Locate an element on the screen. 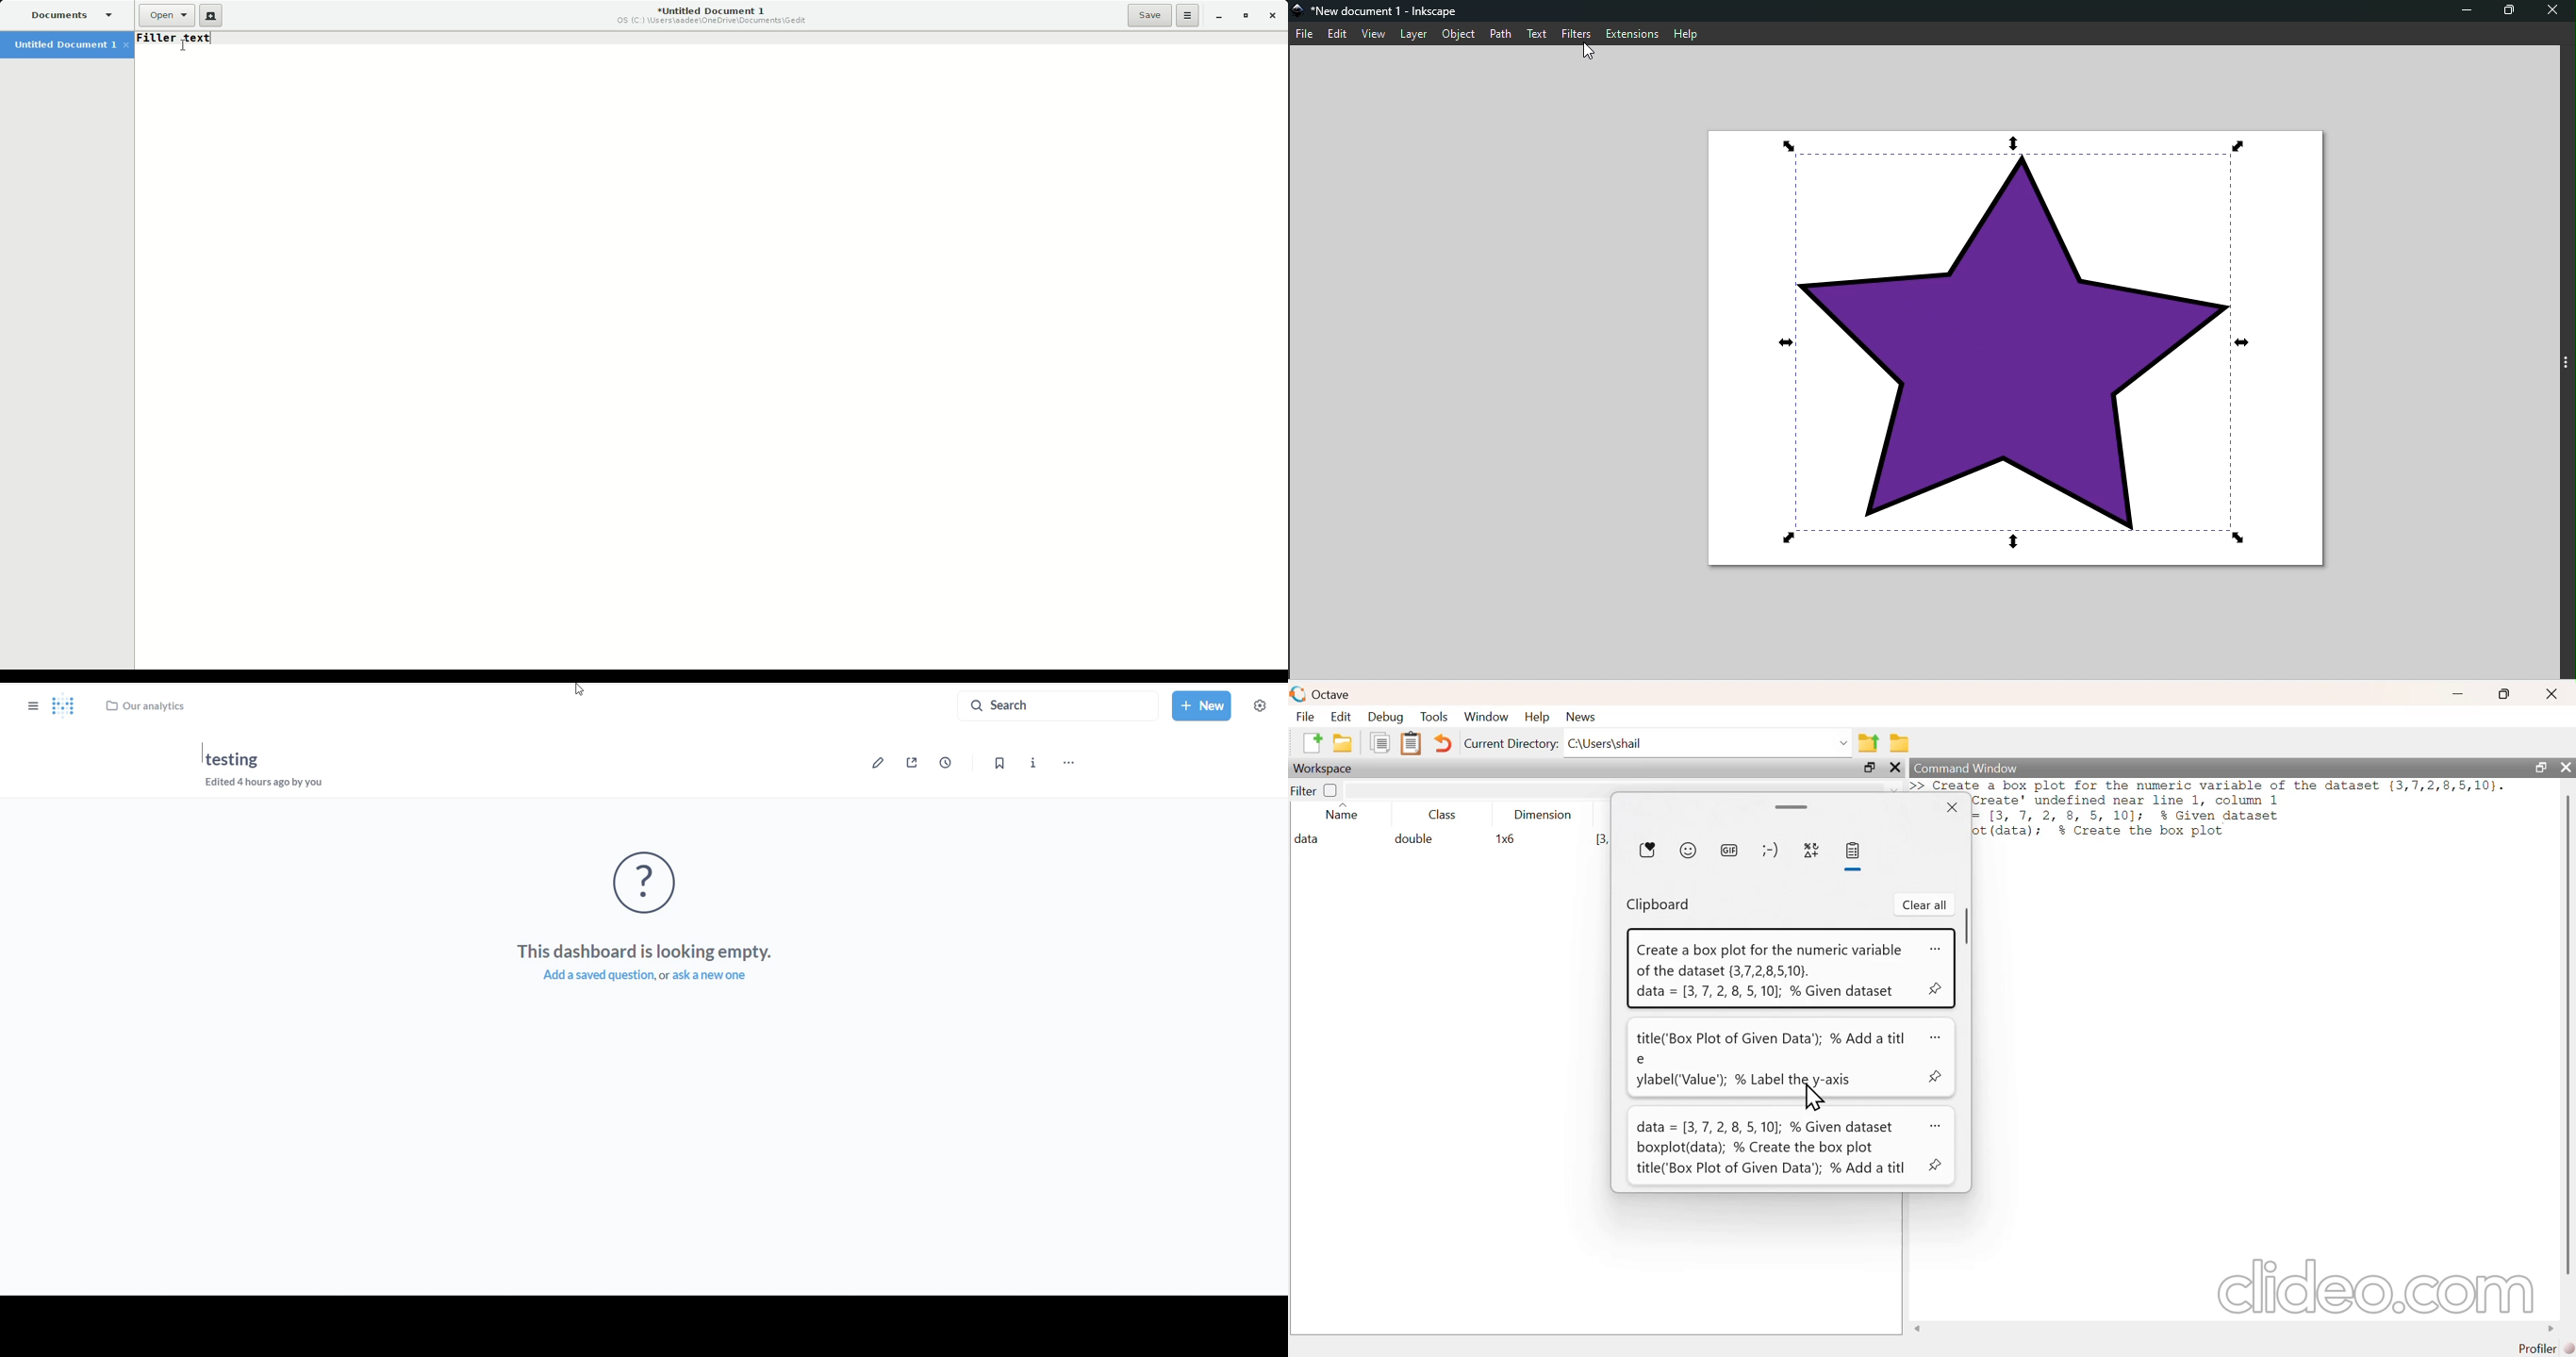  pin is located at coordinates (1938, 1164).